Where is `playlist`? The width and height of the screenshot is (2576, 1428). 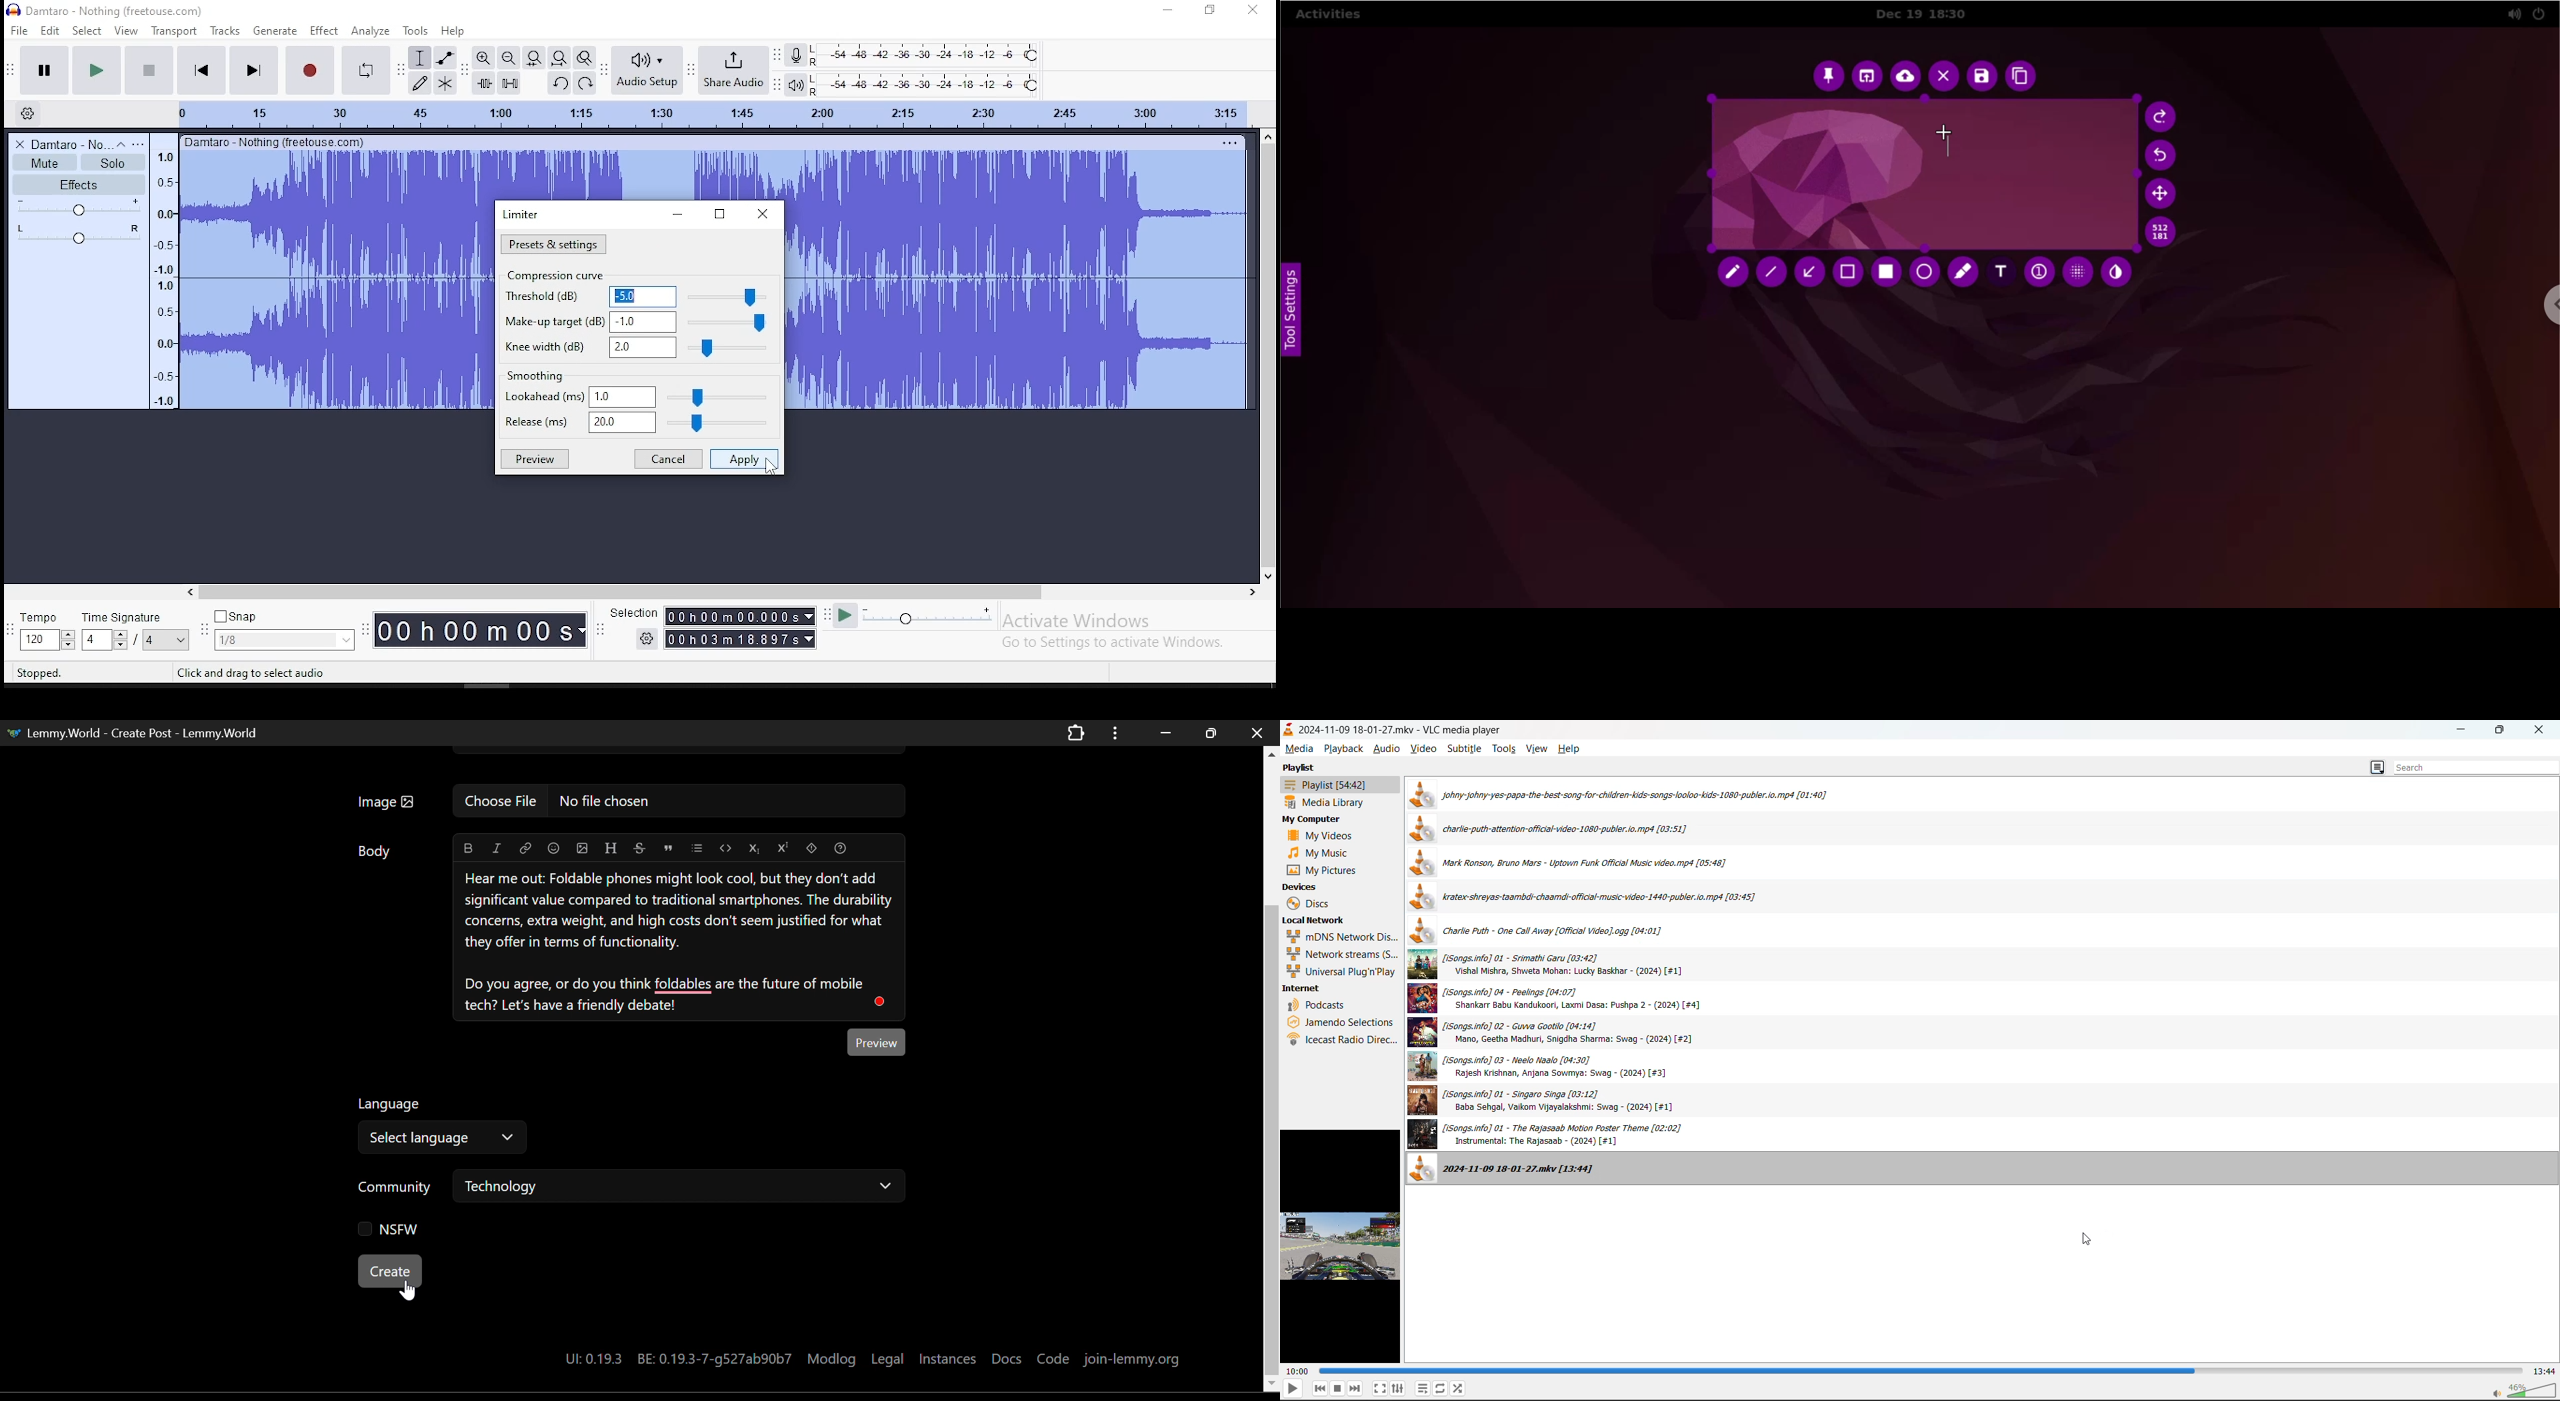 playlist is located at coordinates (1423, 1388).